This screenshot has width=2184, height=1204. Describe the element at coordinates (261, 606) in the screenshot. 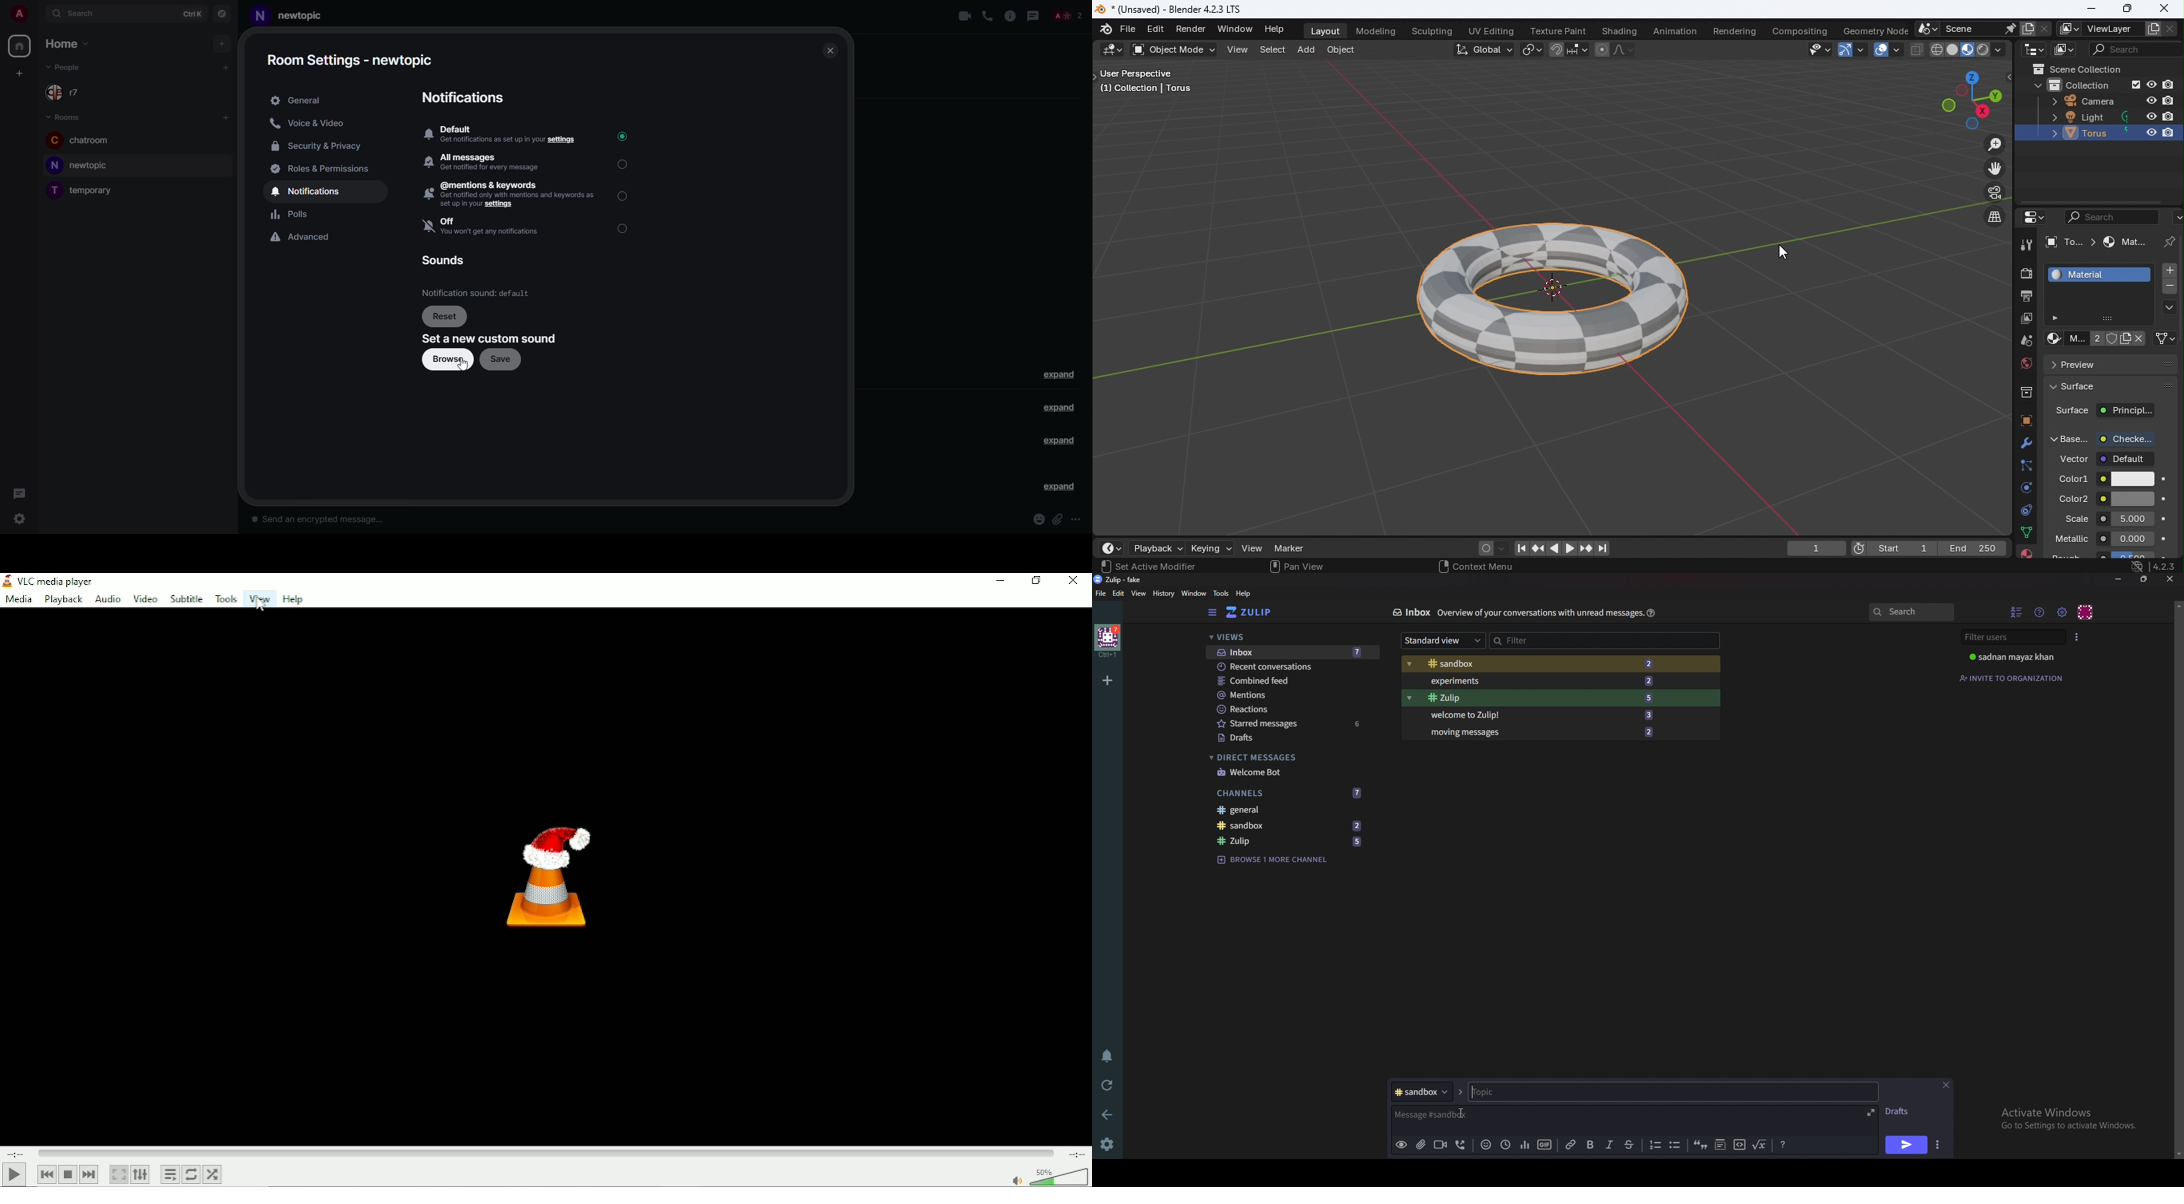

I see `Cursor` at that location.